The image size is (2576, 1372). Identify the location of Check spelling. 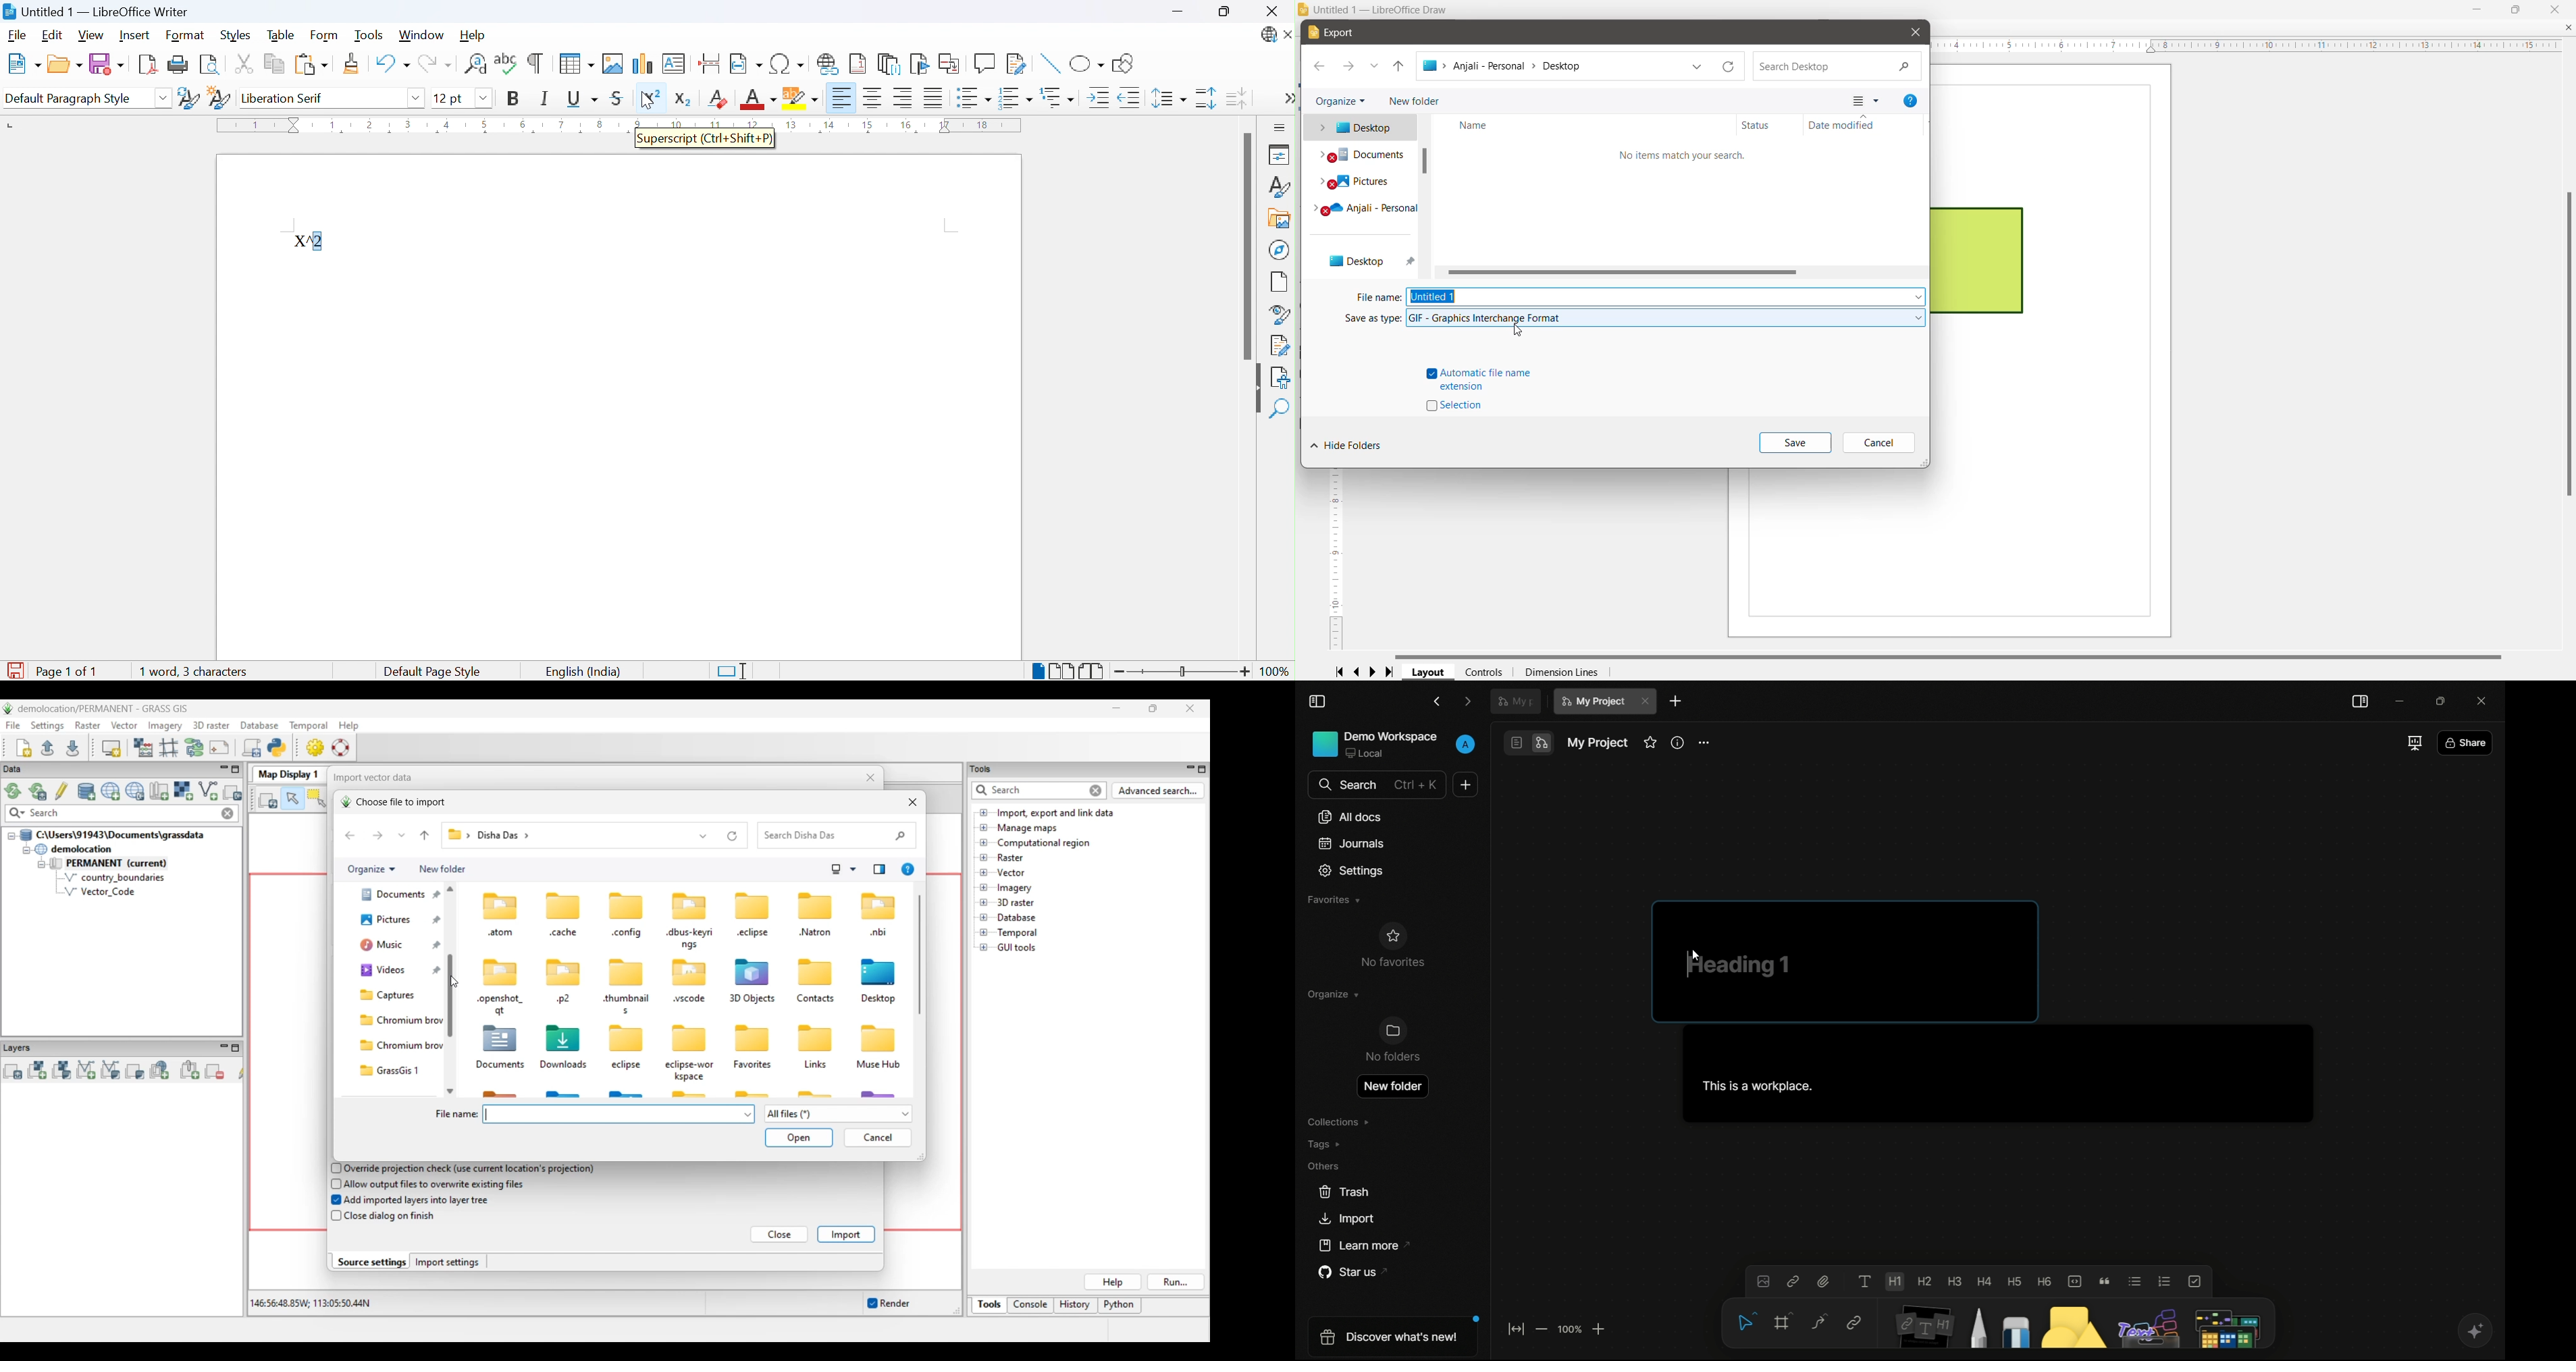
(508, 63).